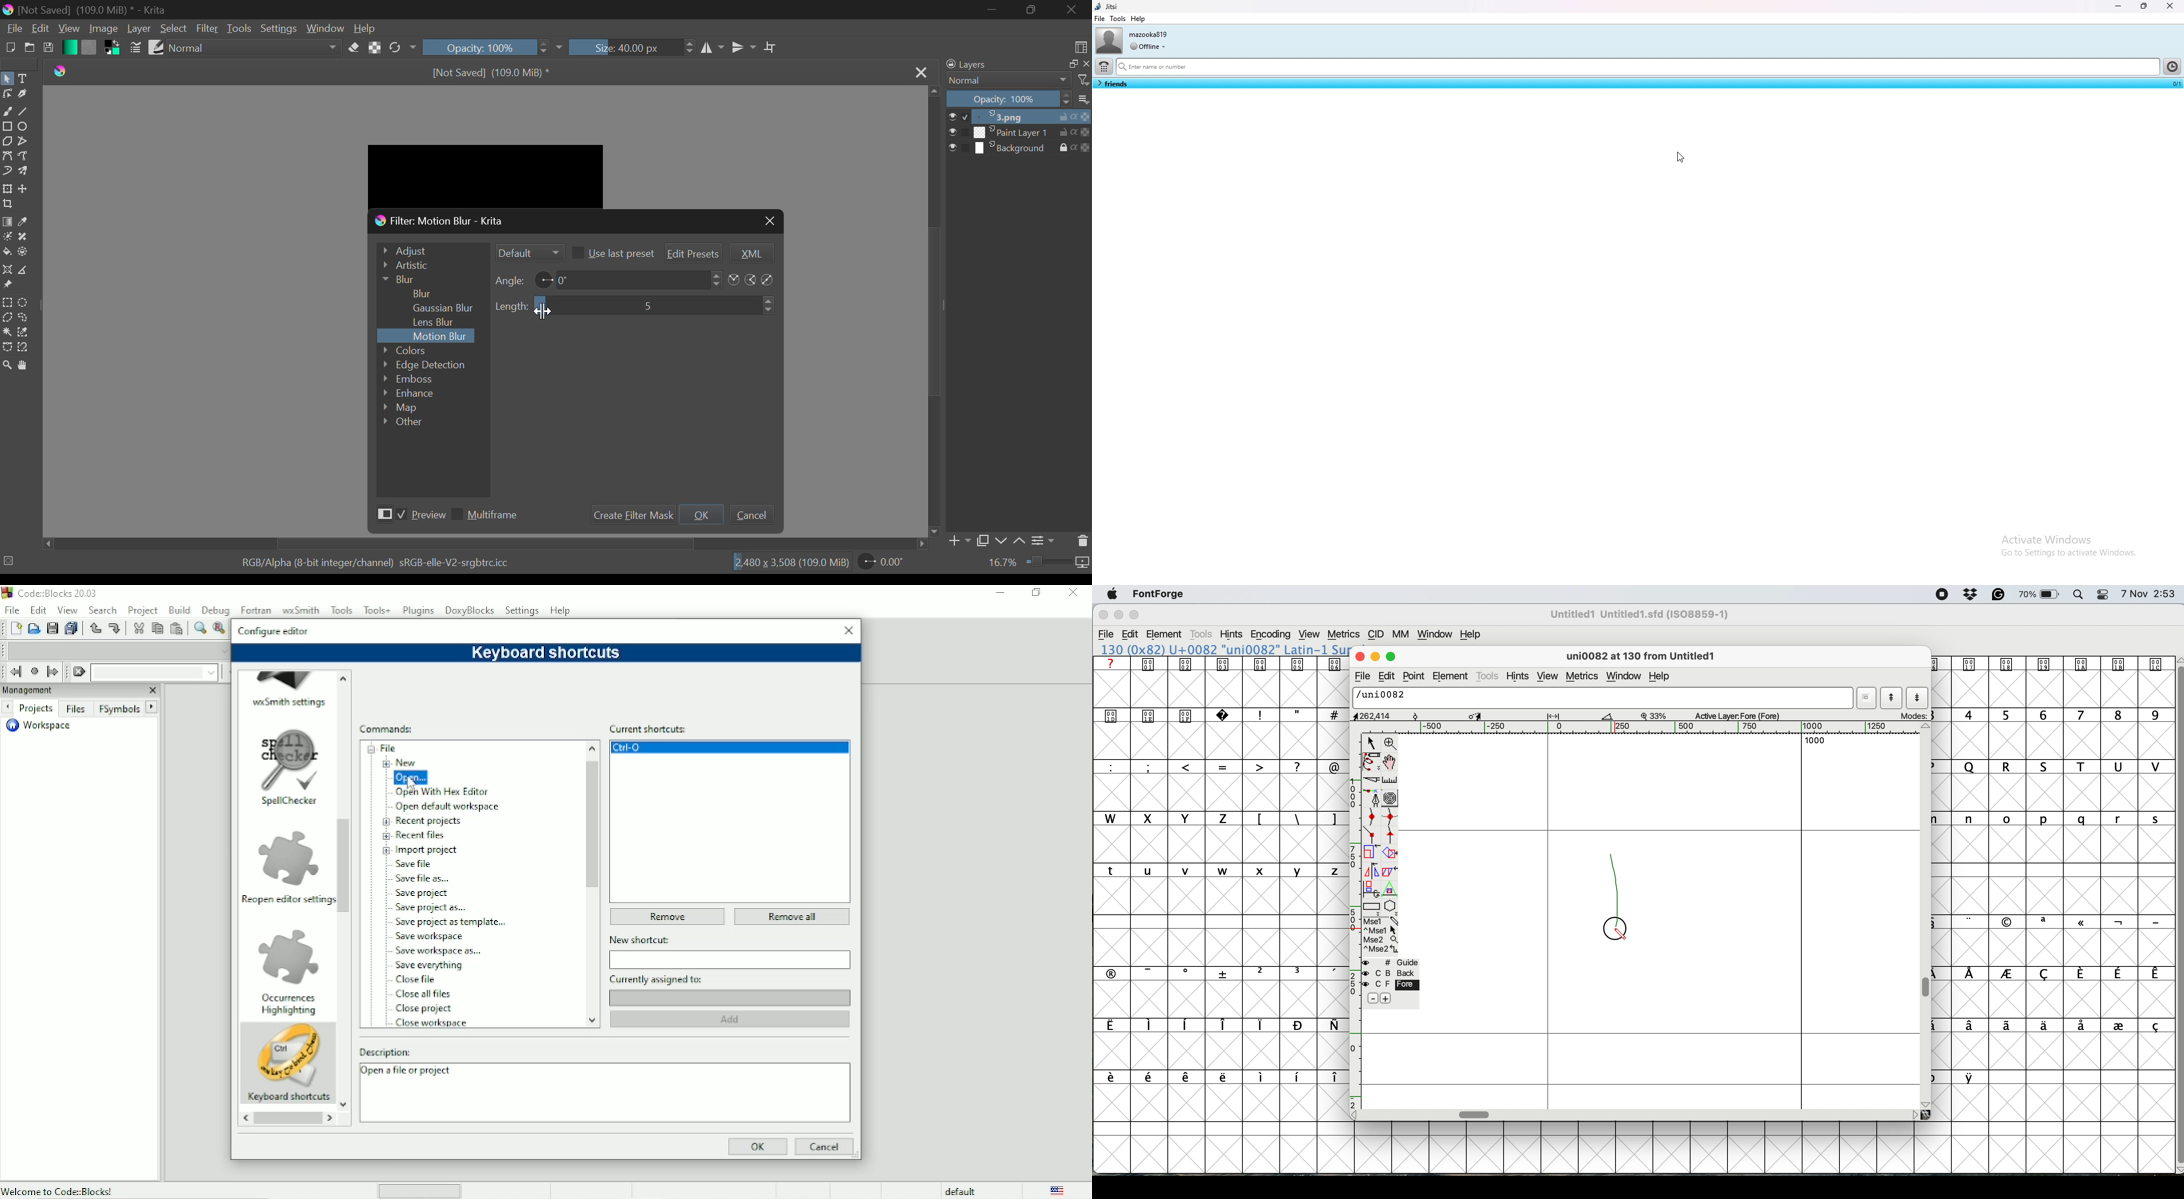  What do you see at coordinates (959, 541) in the screenshot?
I see `Add Layer` at bounding box center [959, 541].